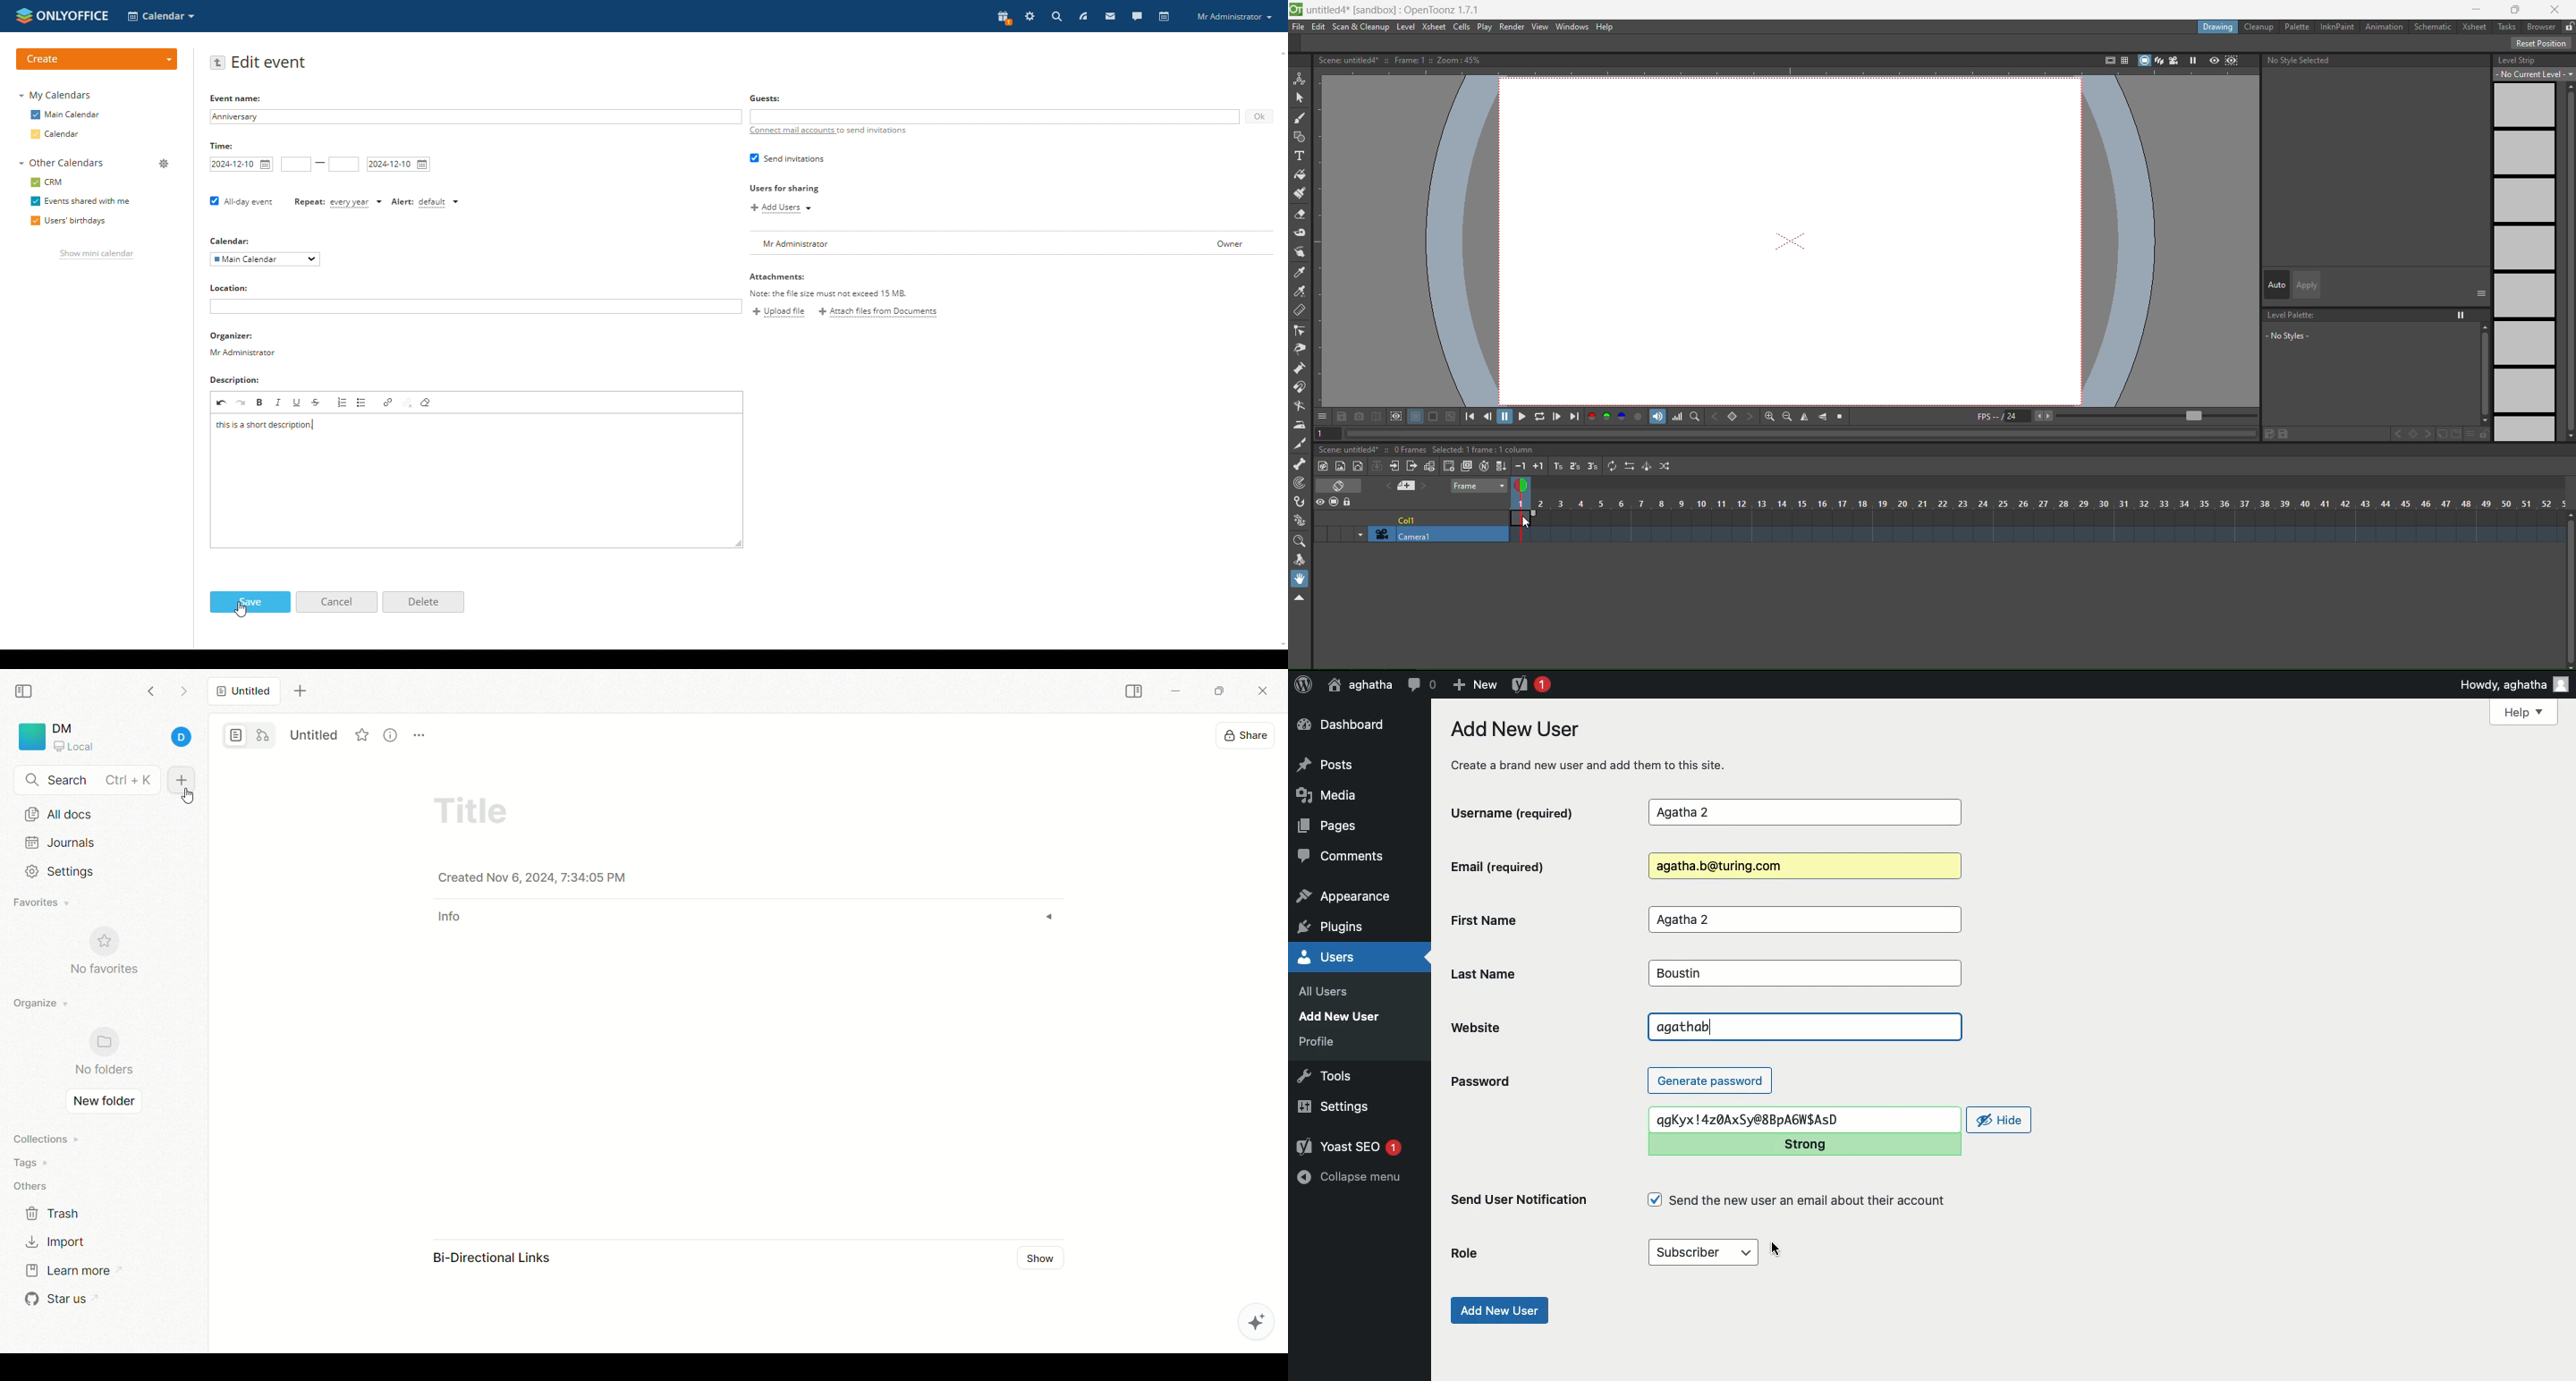 This screenshot has width=2576, height=1400. Describe the element at coordinates (504, 1260) in the screenshot. I see `bi-directional link` at that location.